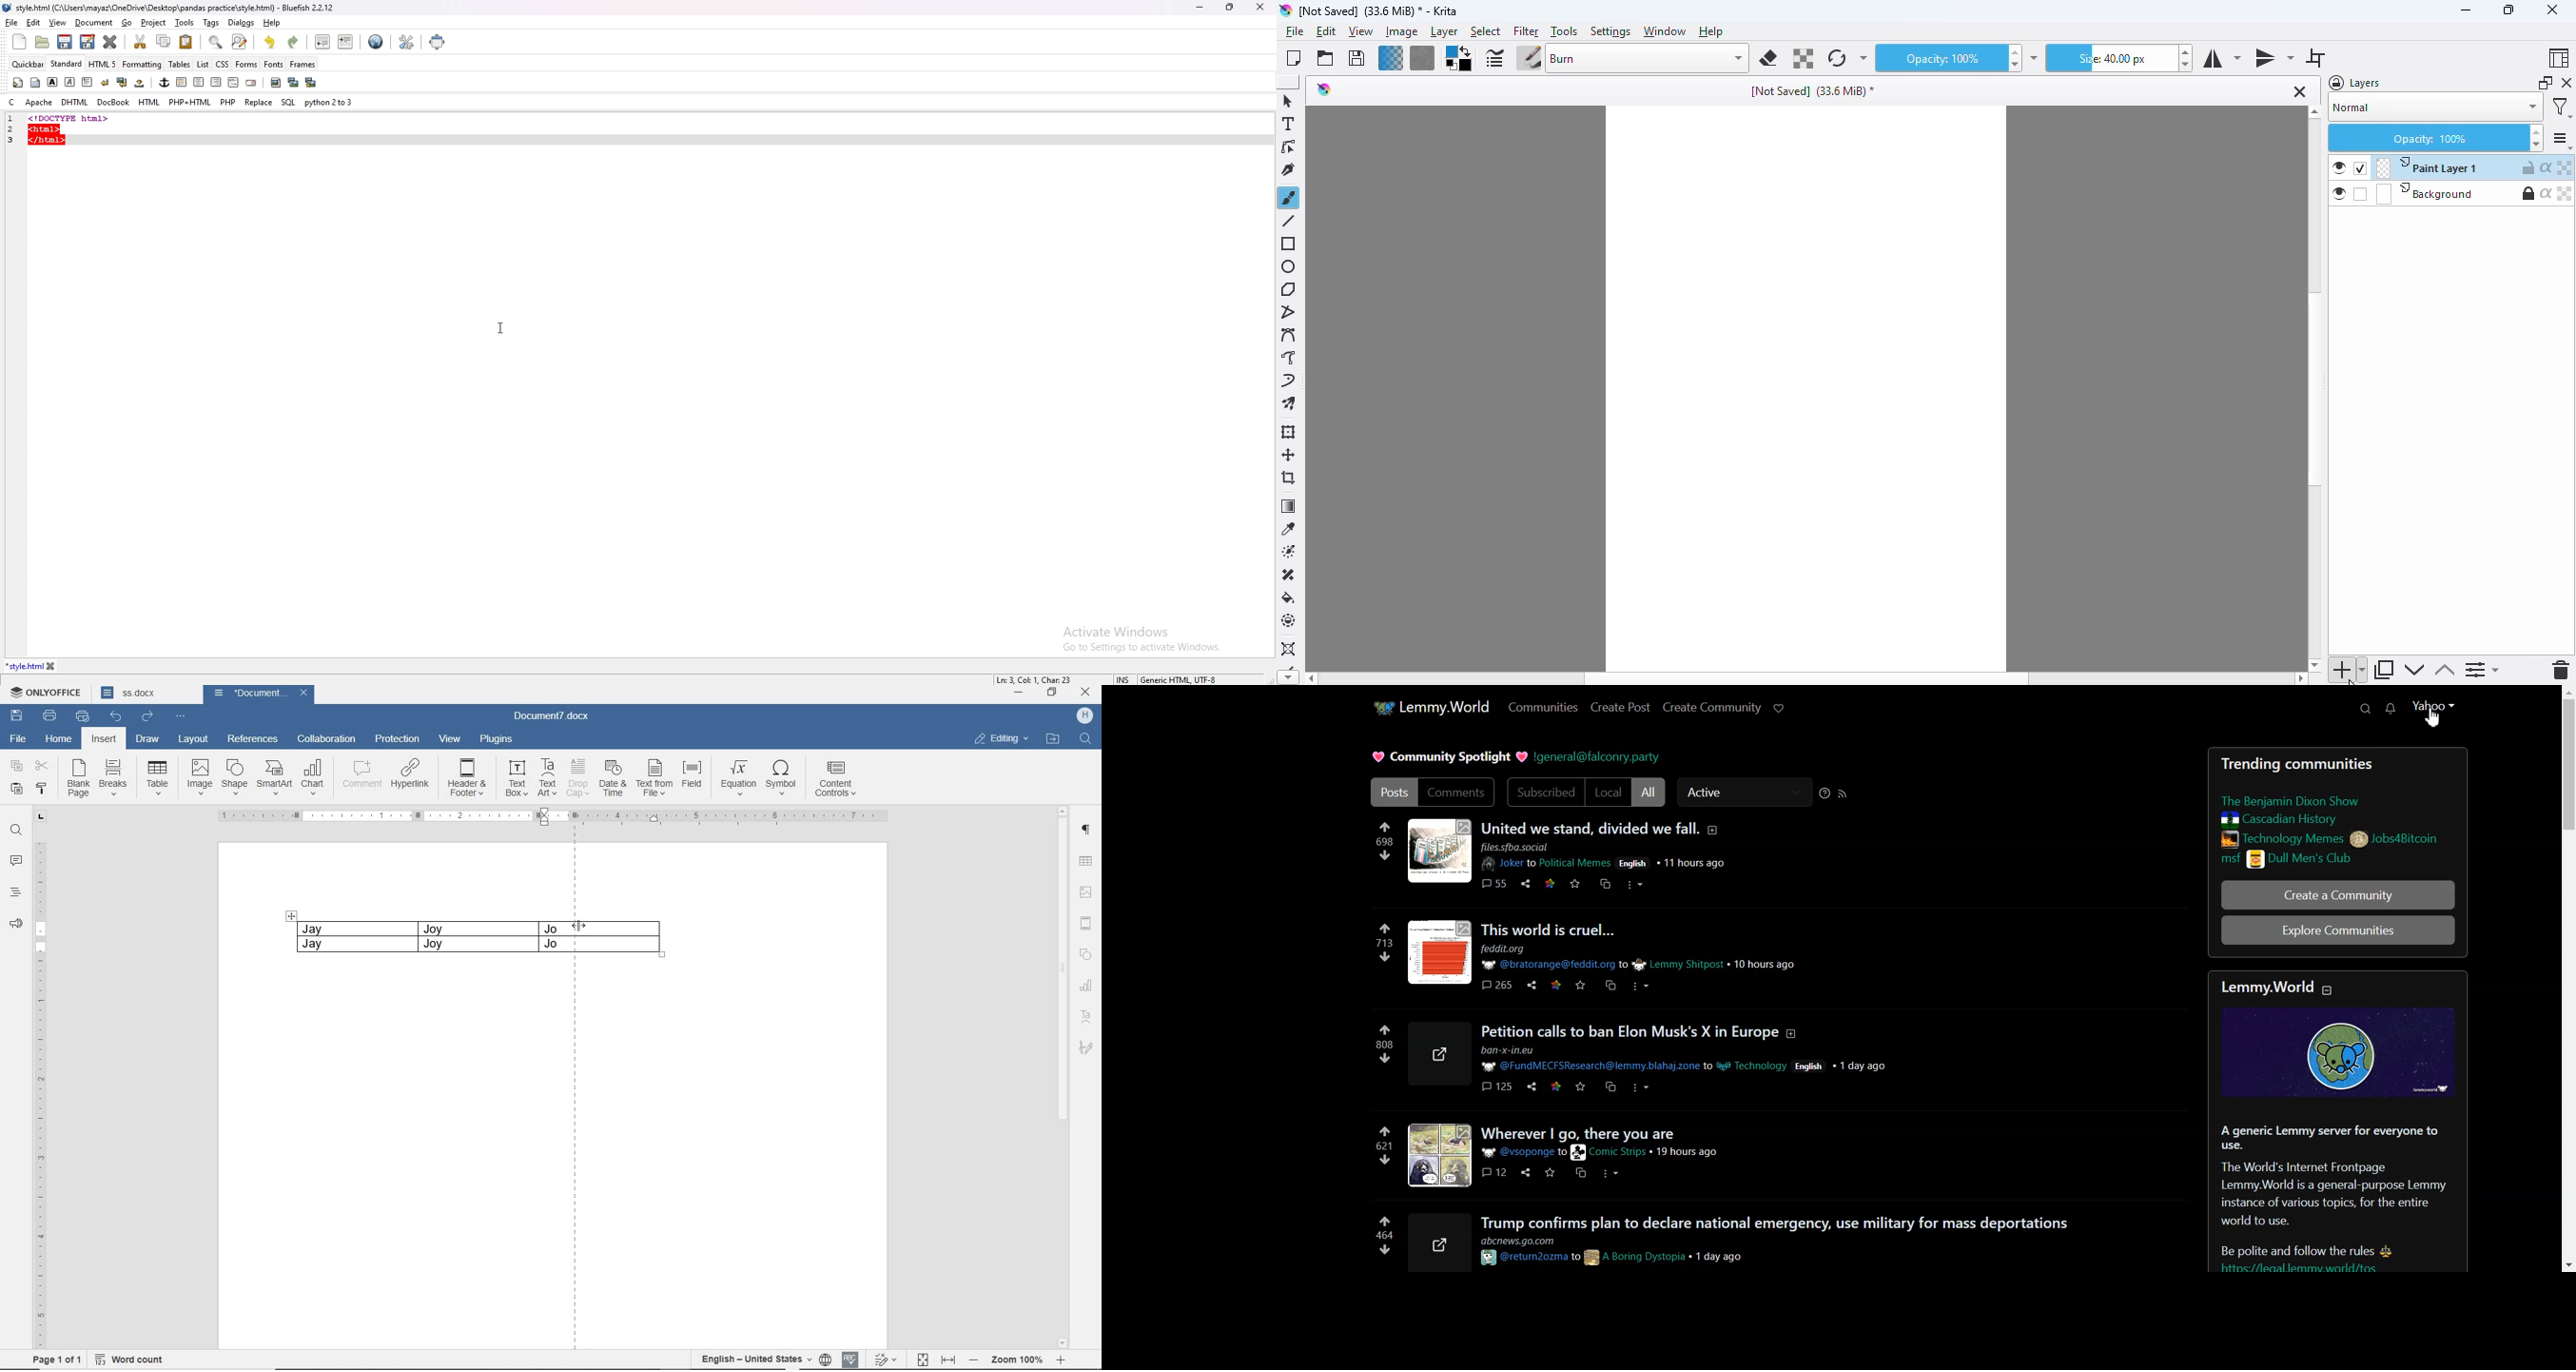 This screenshot has height=1372, width=2576. I want to click on wherever i go, there you are, so click(1611, 1134).